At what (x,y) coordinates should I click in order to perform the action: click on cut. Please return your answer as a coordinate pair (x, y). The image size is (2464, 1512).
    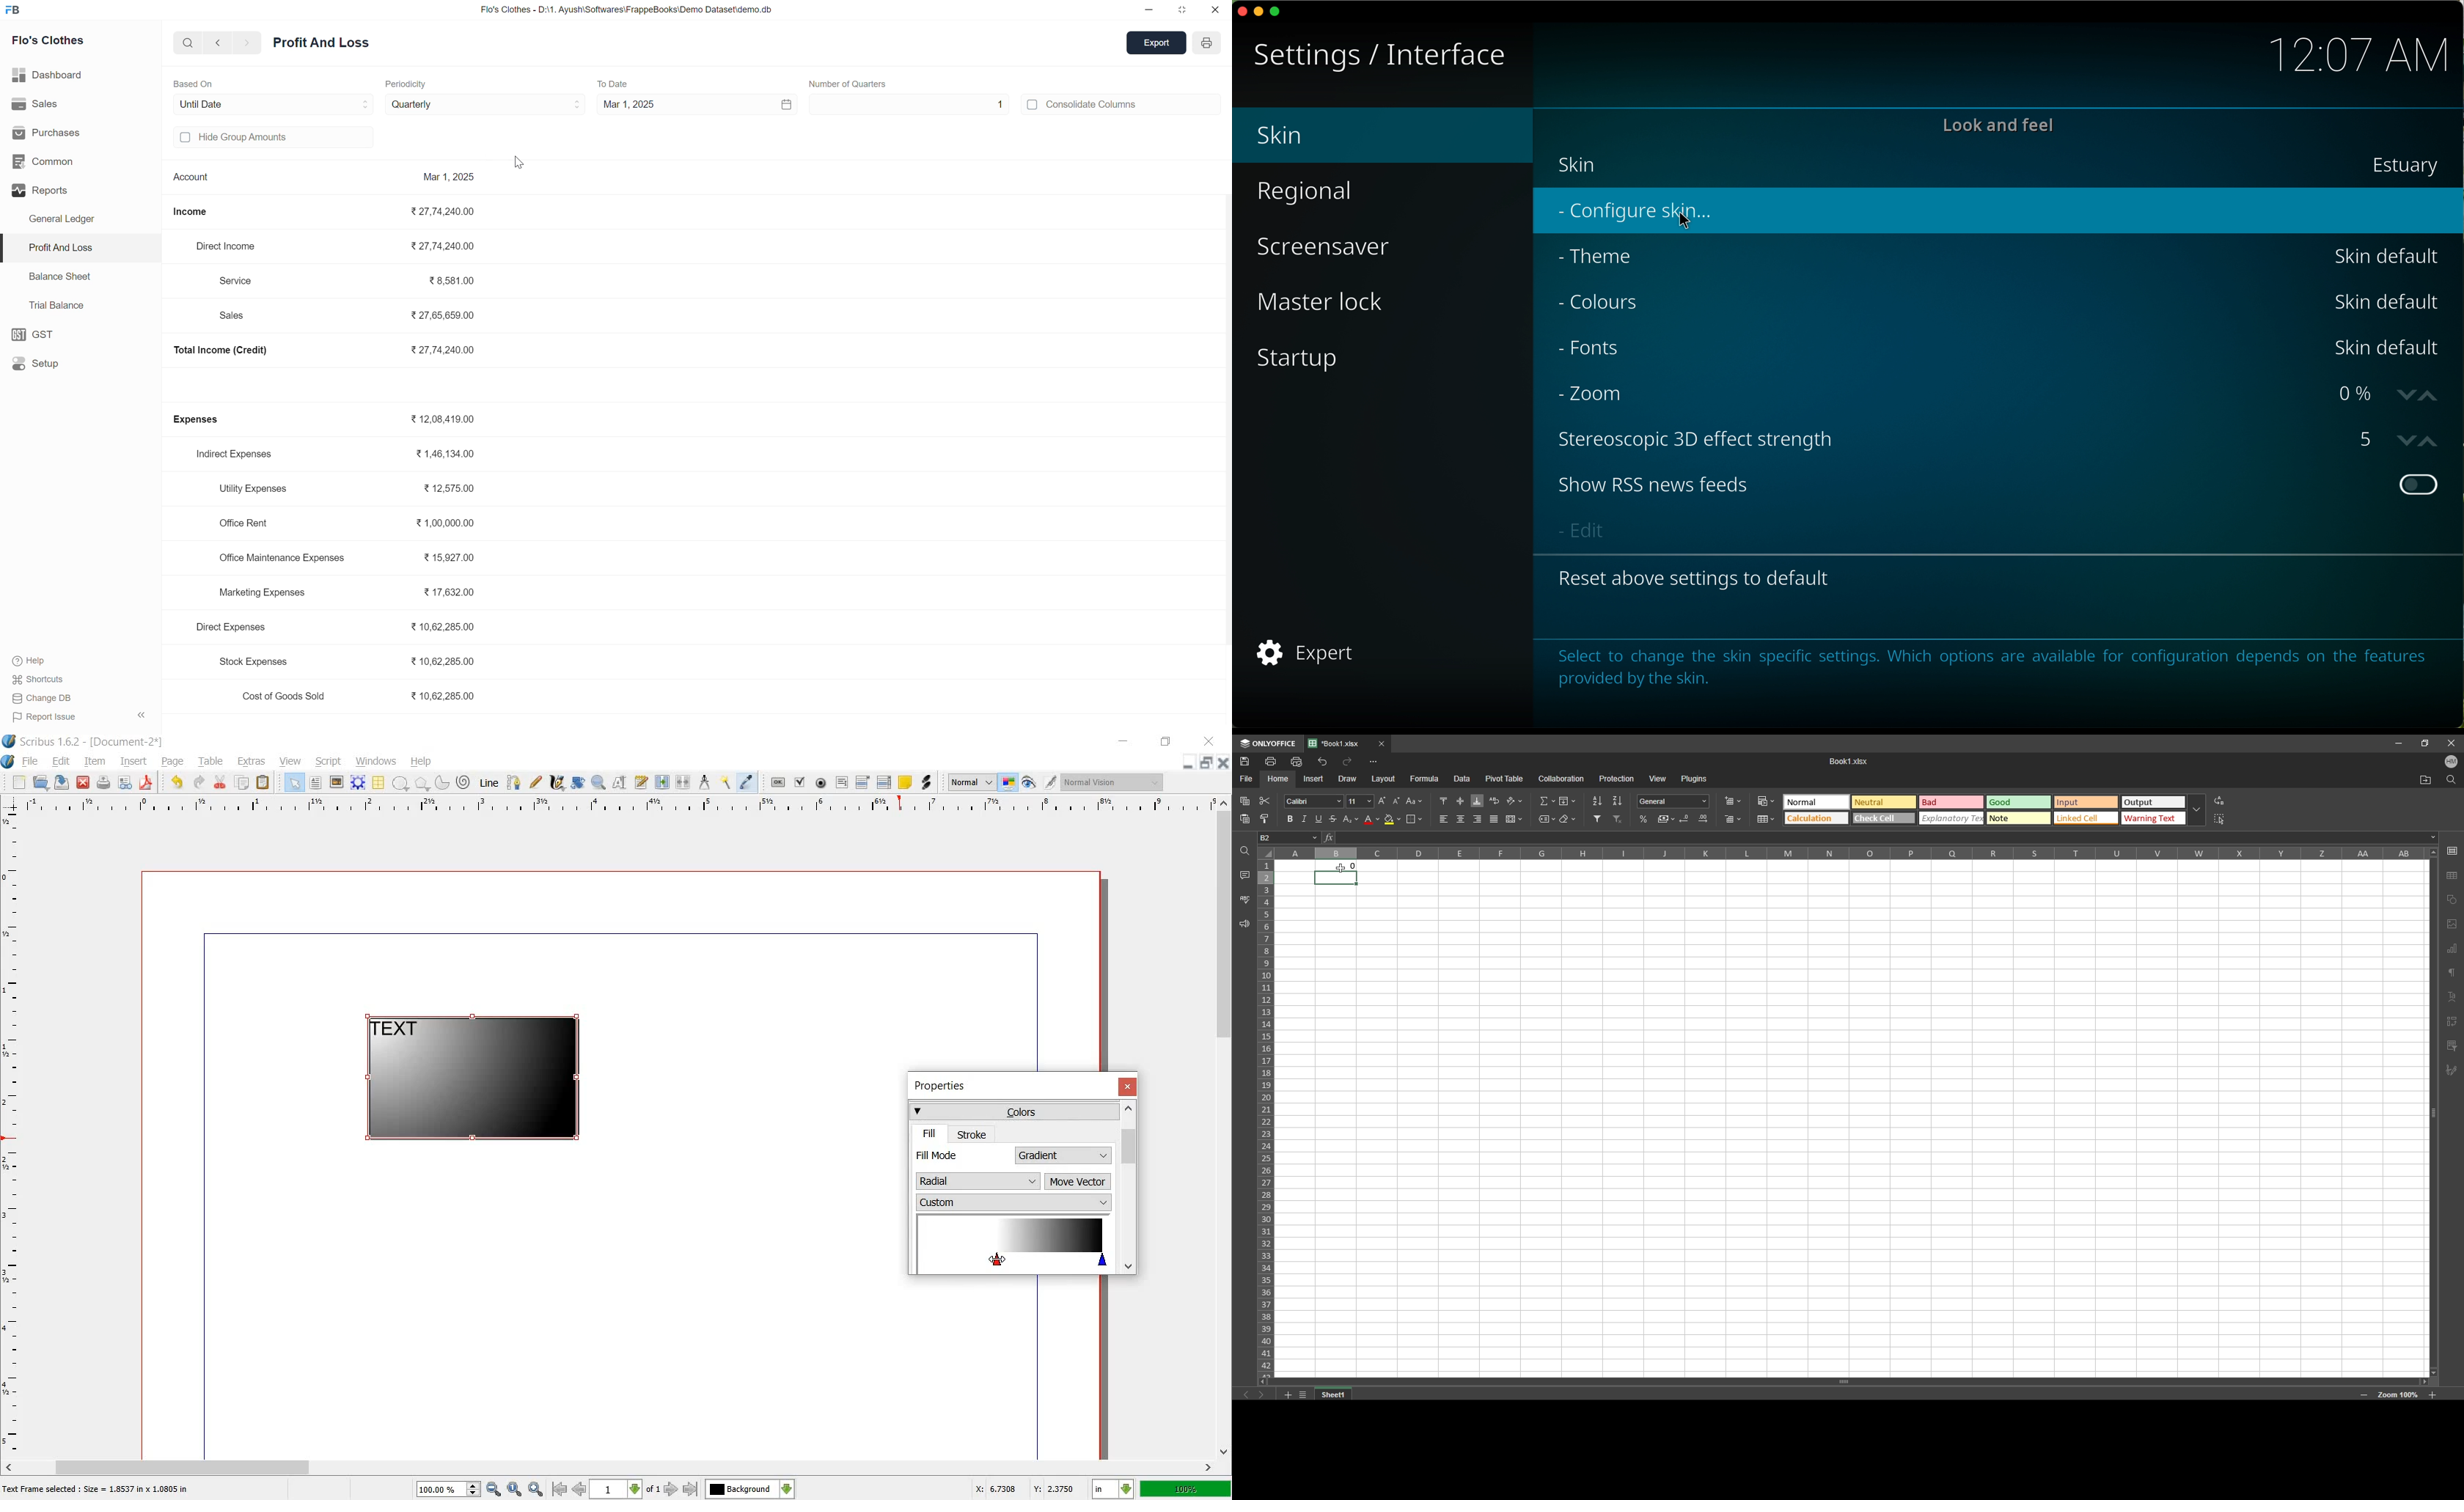
    Looking at the image, I should click on (221, 783).